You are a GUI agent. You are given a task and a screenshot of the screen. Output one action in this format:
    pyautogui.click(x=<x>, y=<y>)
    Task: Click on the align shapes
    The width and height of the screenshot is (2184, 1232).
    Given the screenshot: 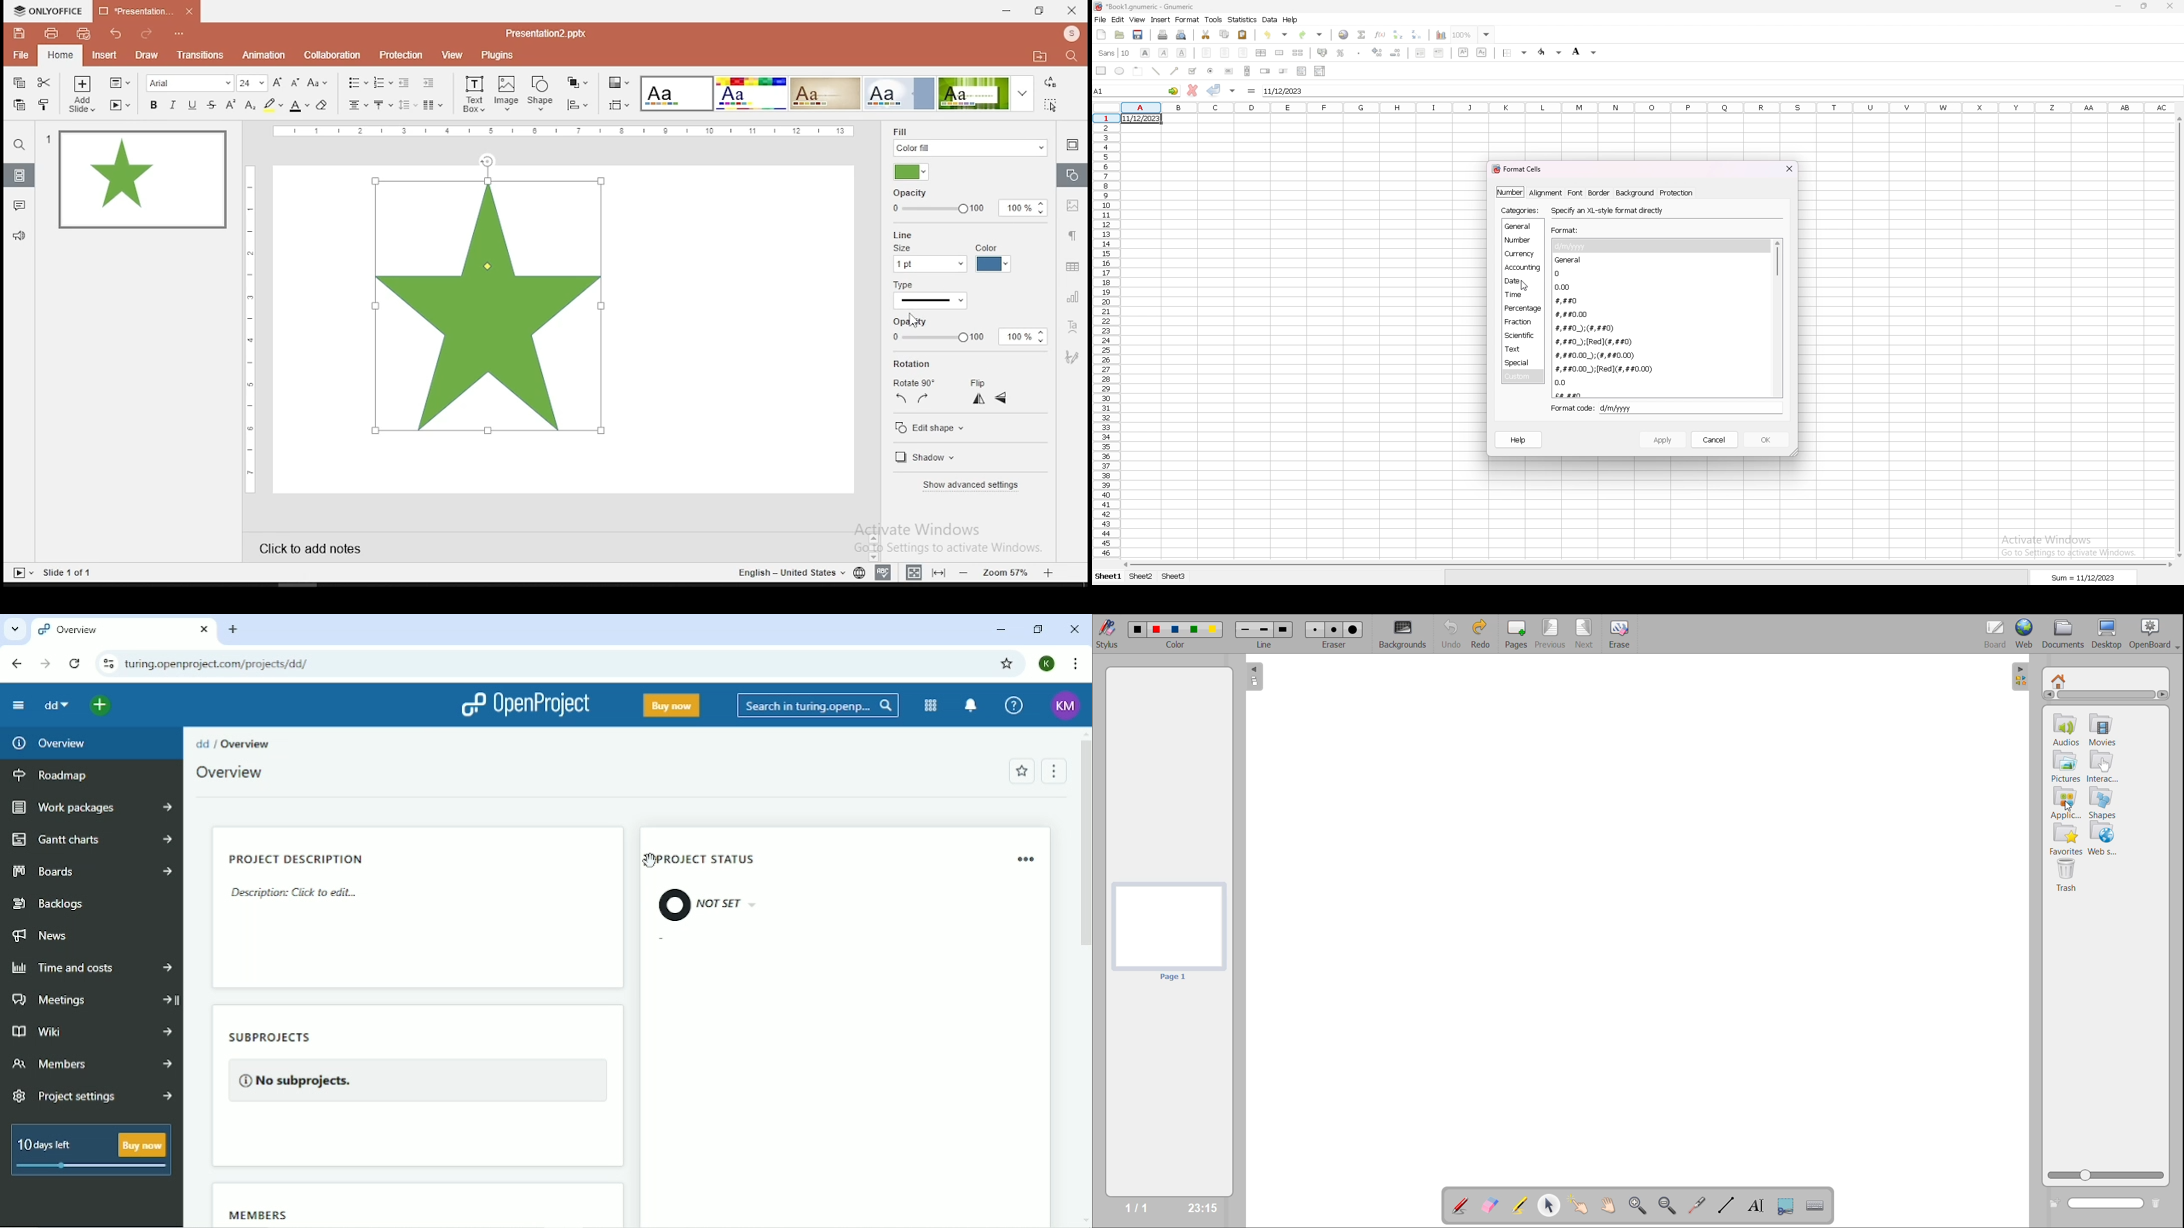 What is the action you would take?
    pyautogui.click(x=577, y=105)
    